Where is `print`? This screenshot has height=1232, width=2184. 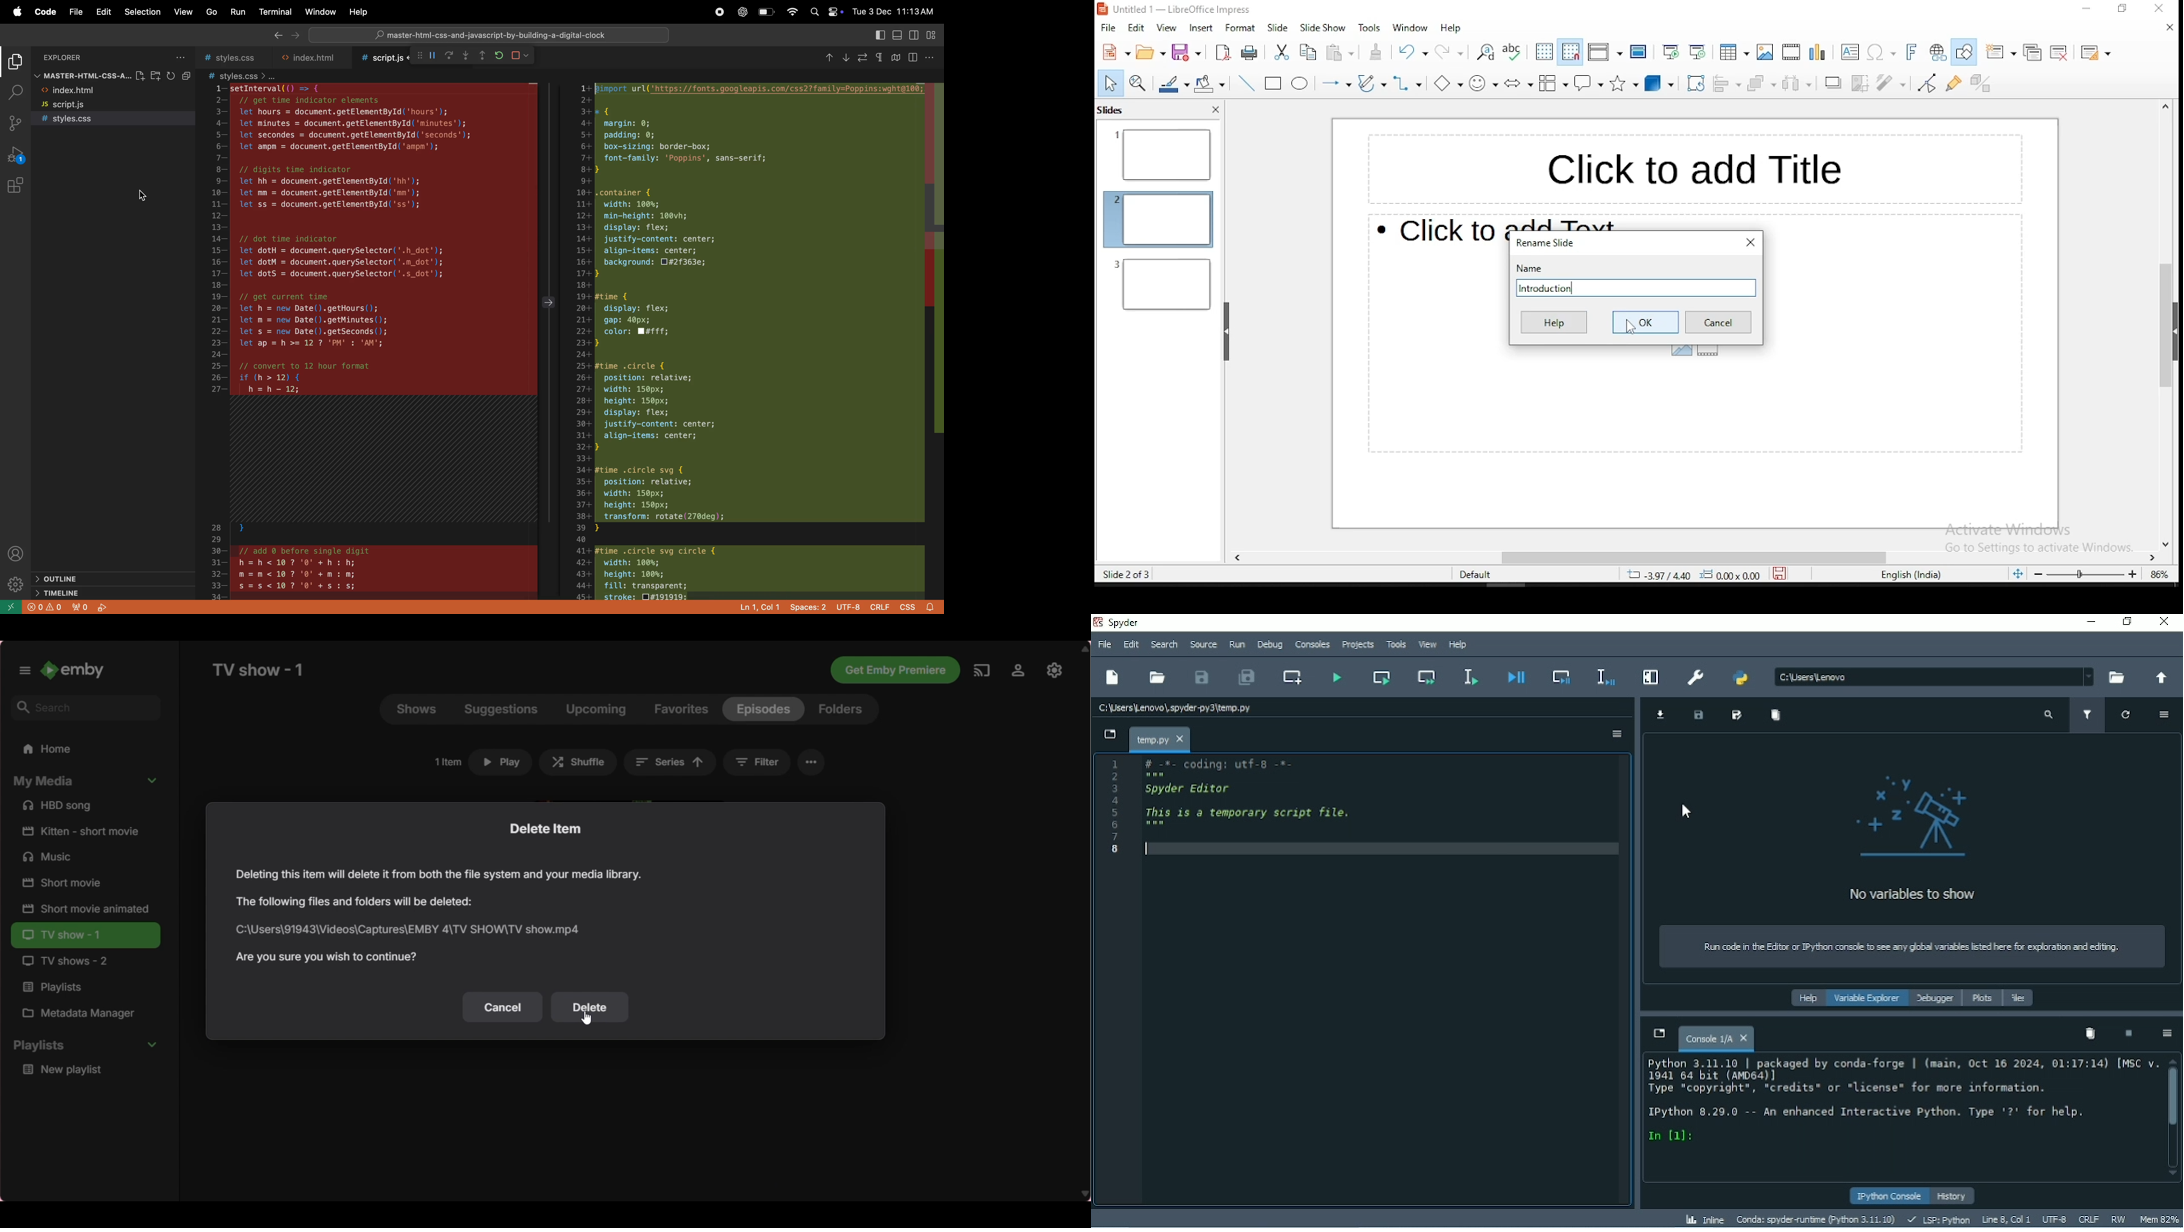 print is located at coordinates (1249, 51).